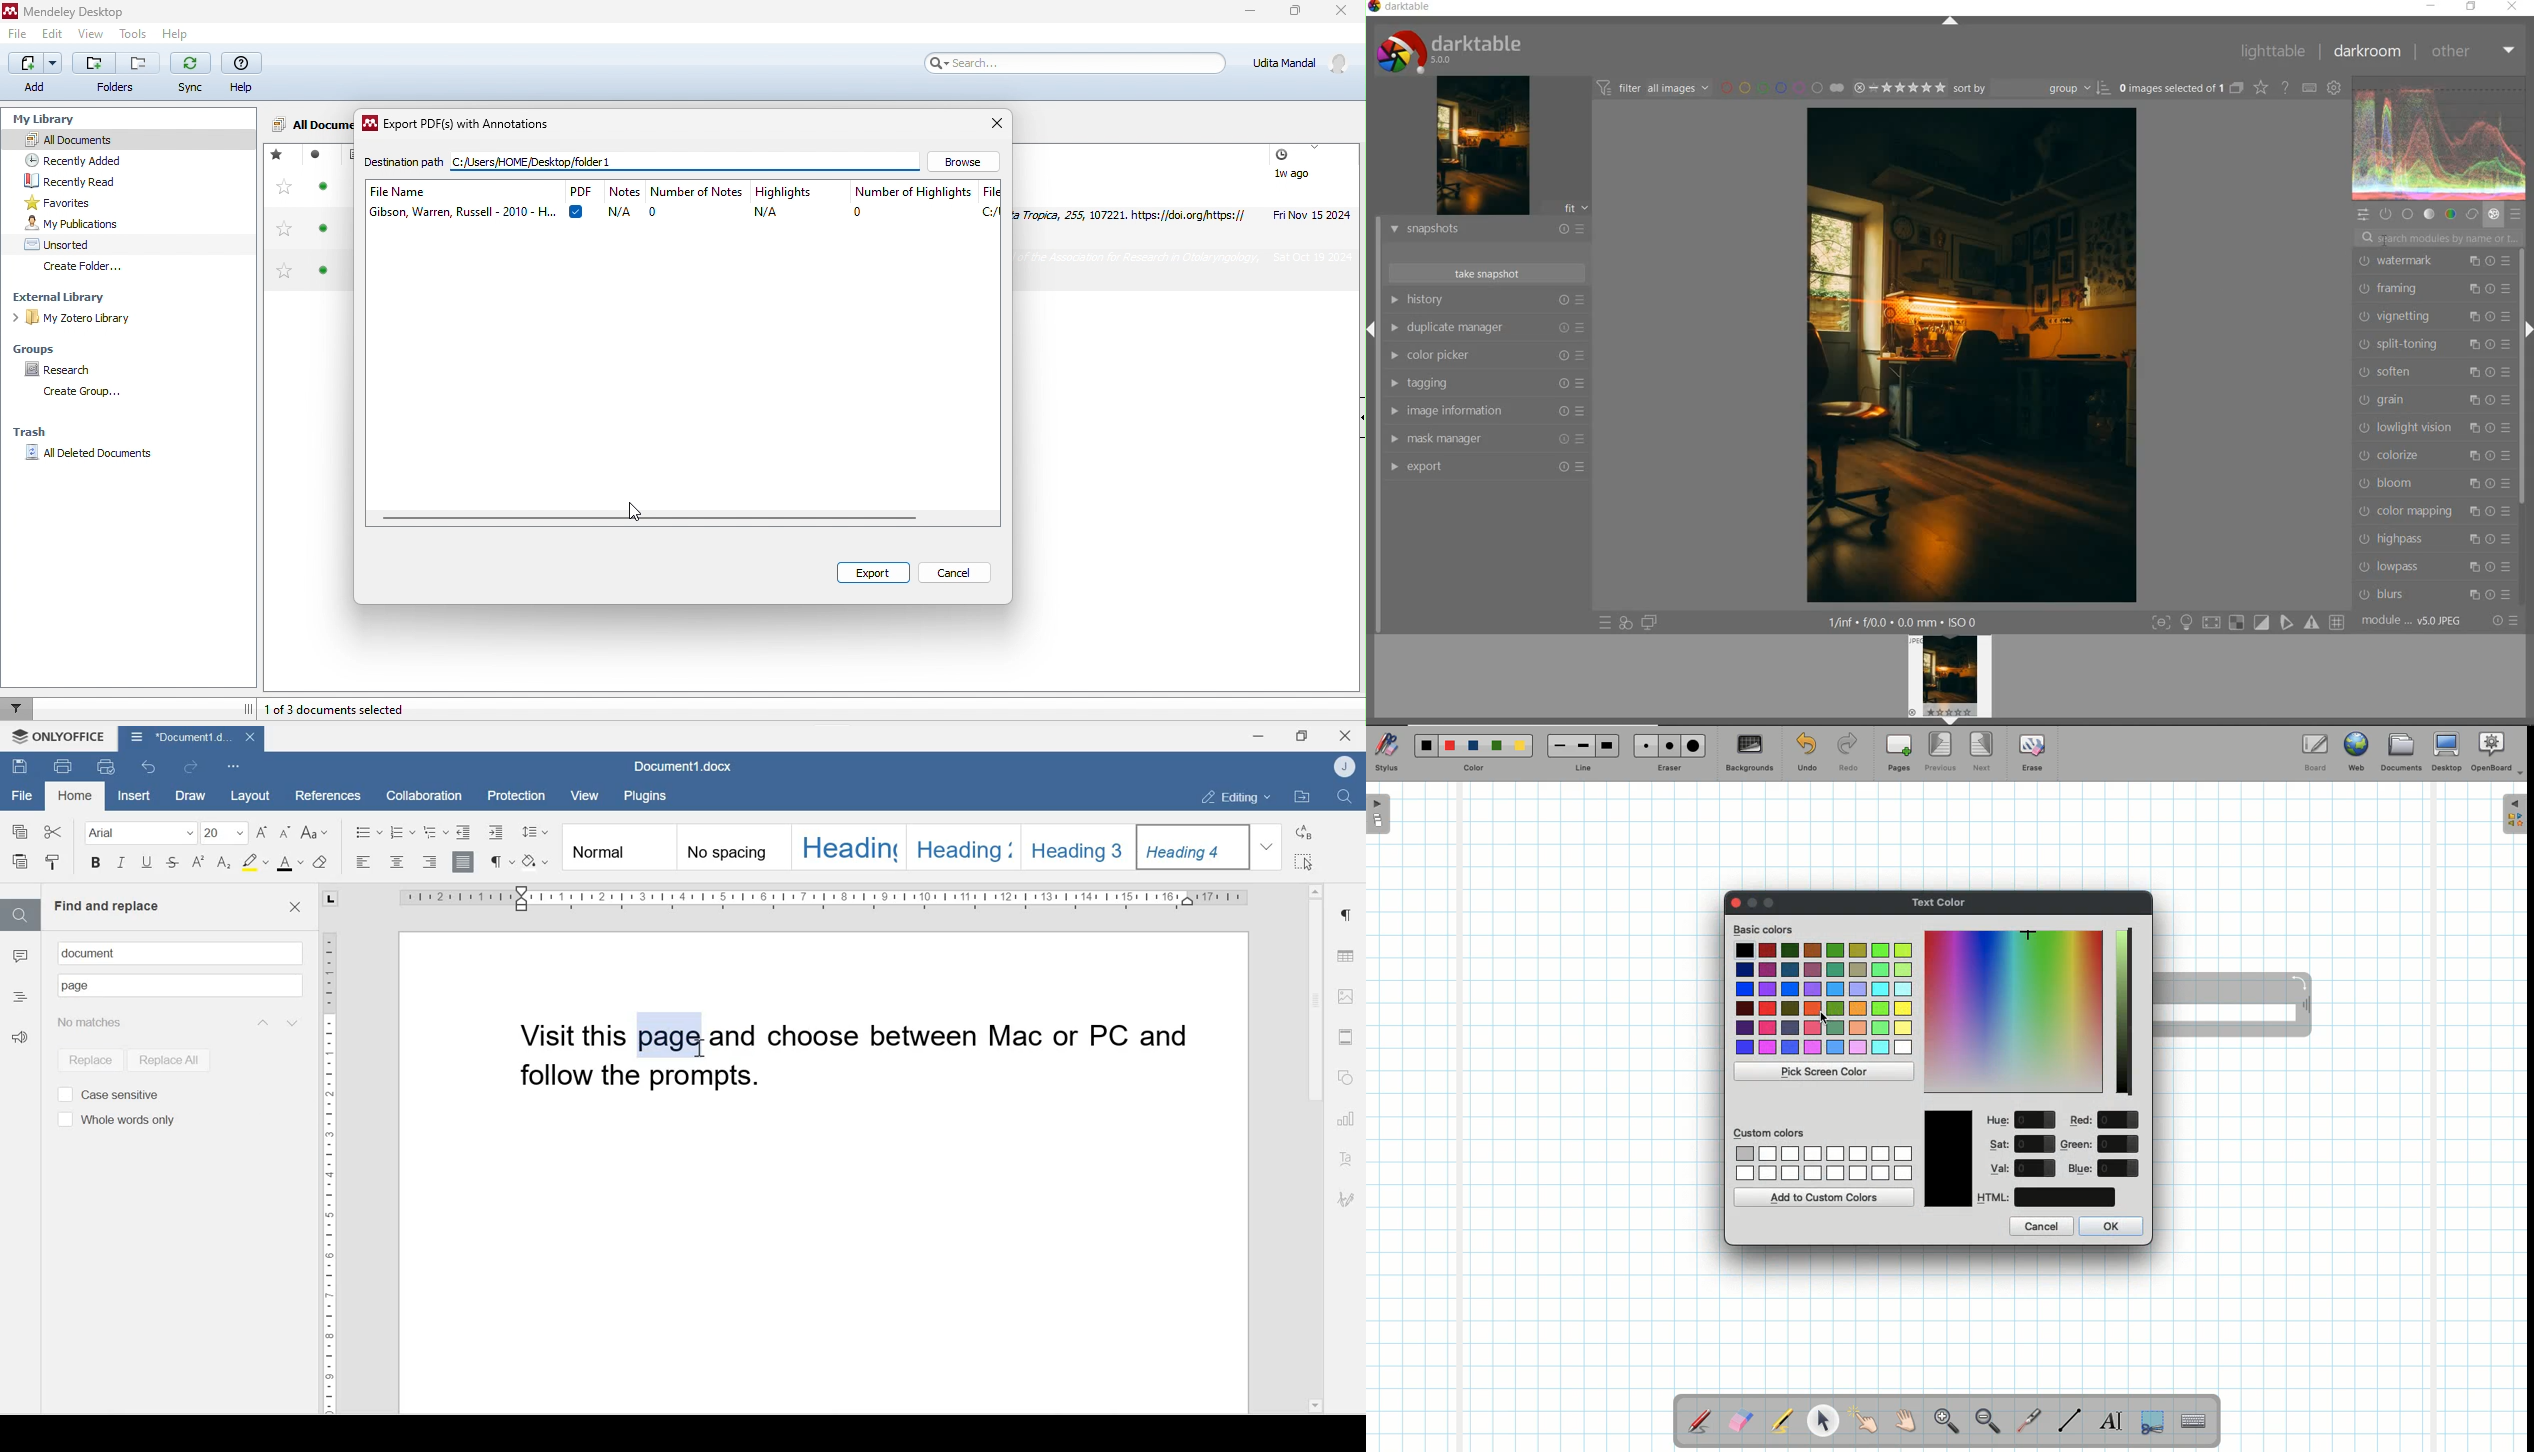 The image size is (2548, 1456). What do you see at coordinates (499, 831) in the screenshot?
I see `Decrease Indent` at bounding box center [499, 831].